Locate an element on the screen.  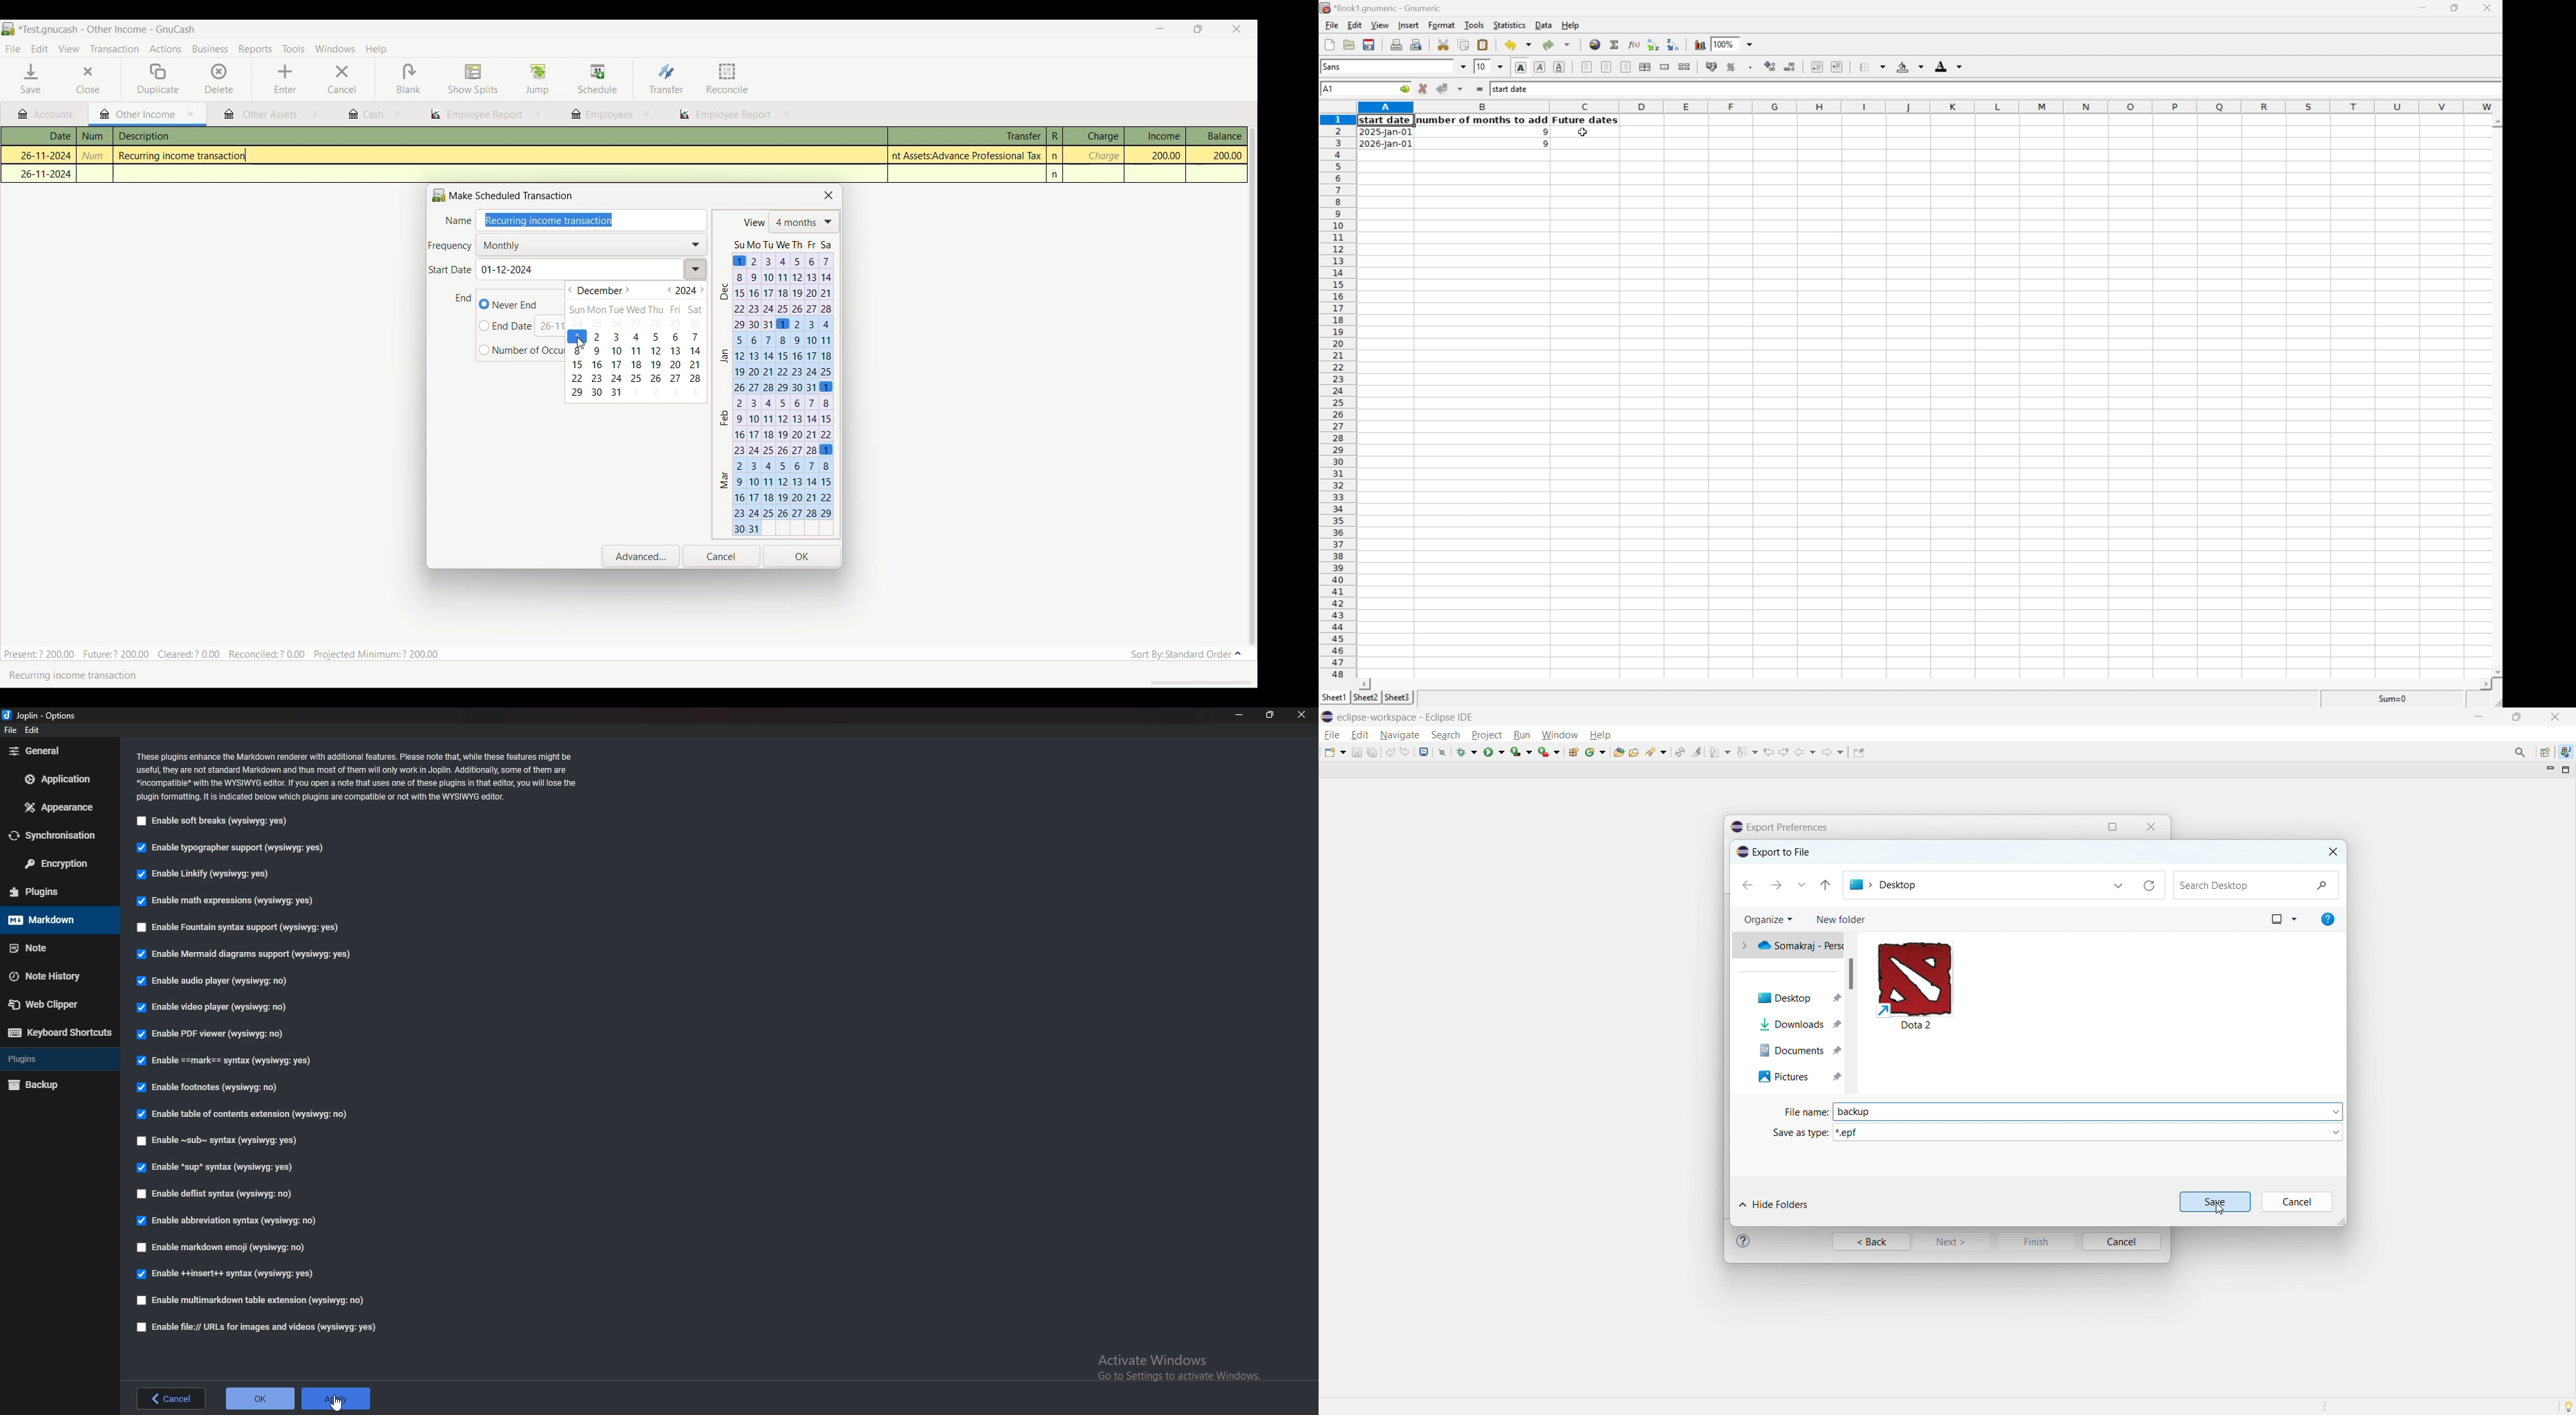
enable Sup syntax is located at coordinates (213, 1166).